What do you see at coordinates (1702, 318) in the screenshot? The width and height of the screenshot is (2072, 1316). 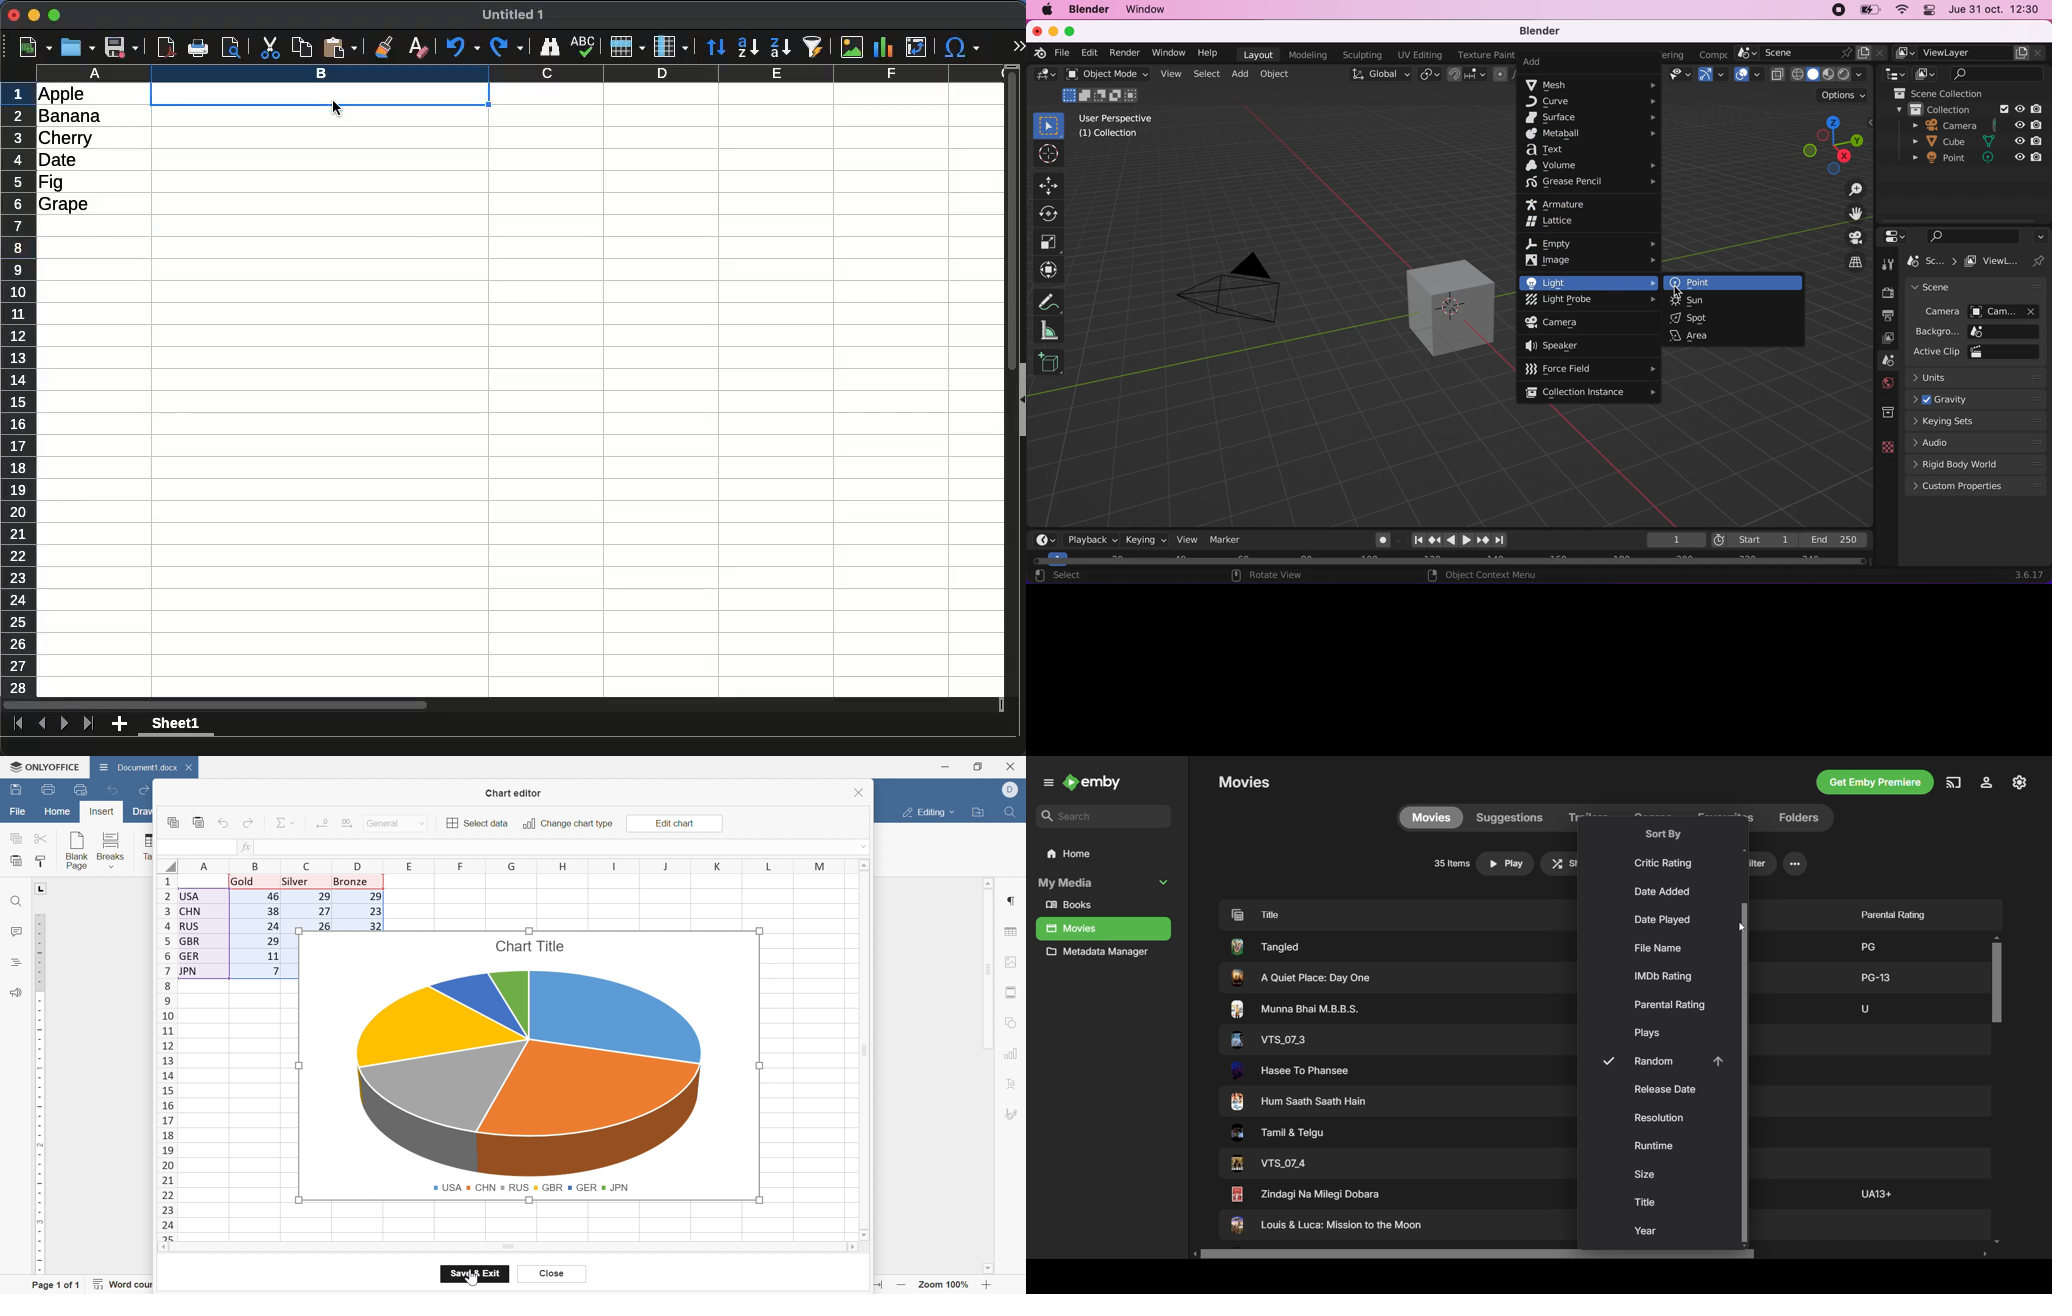 I see `spot` at bounding box center [1702, 318].